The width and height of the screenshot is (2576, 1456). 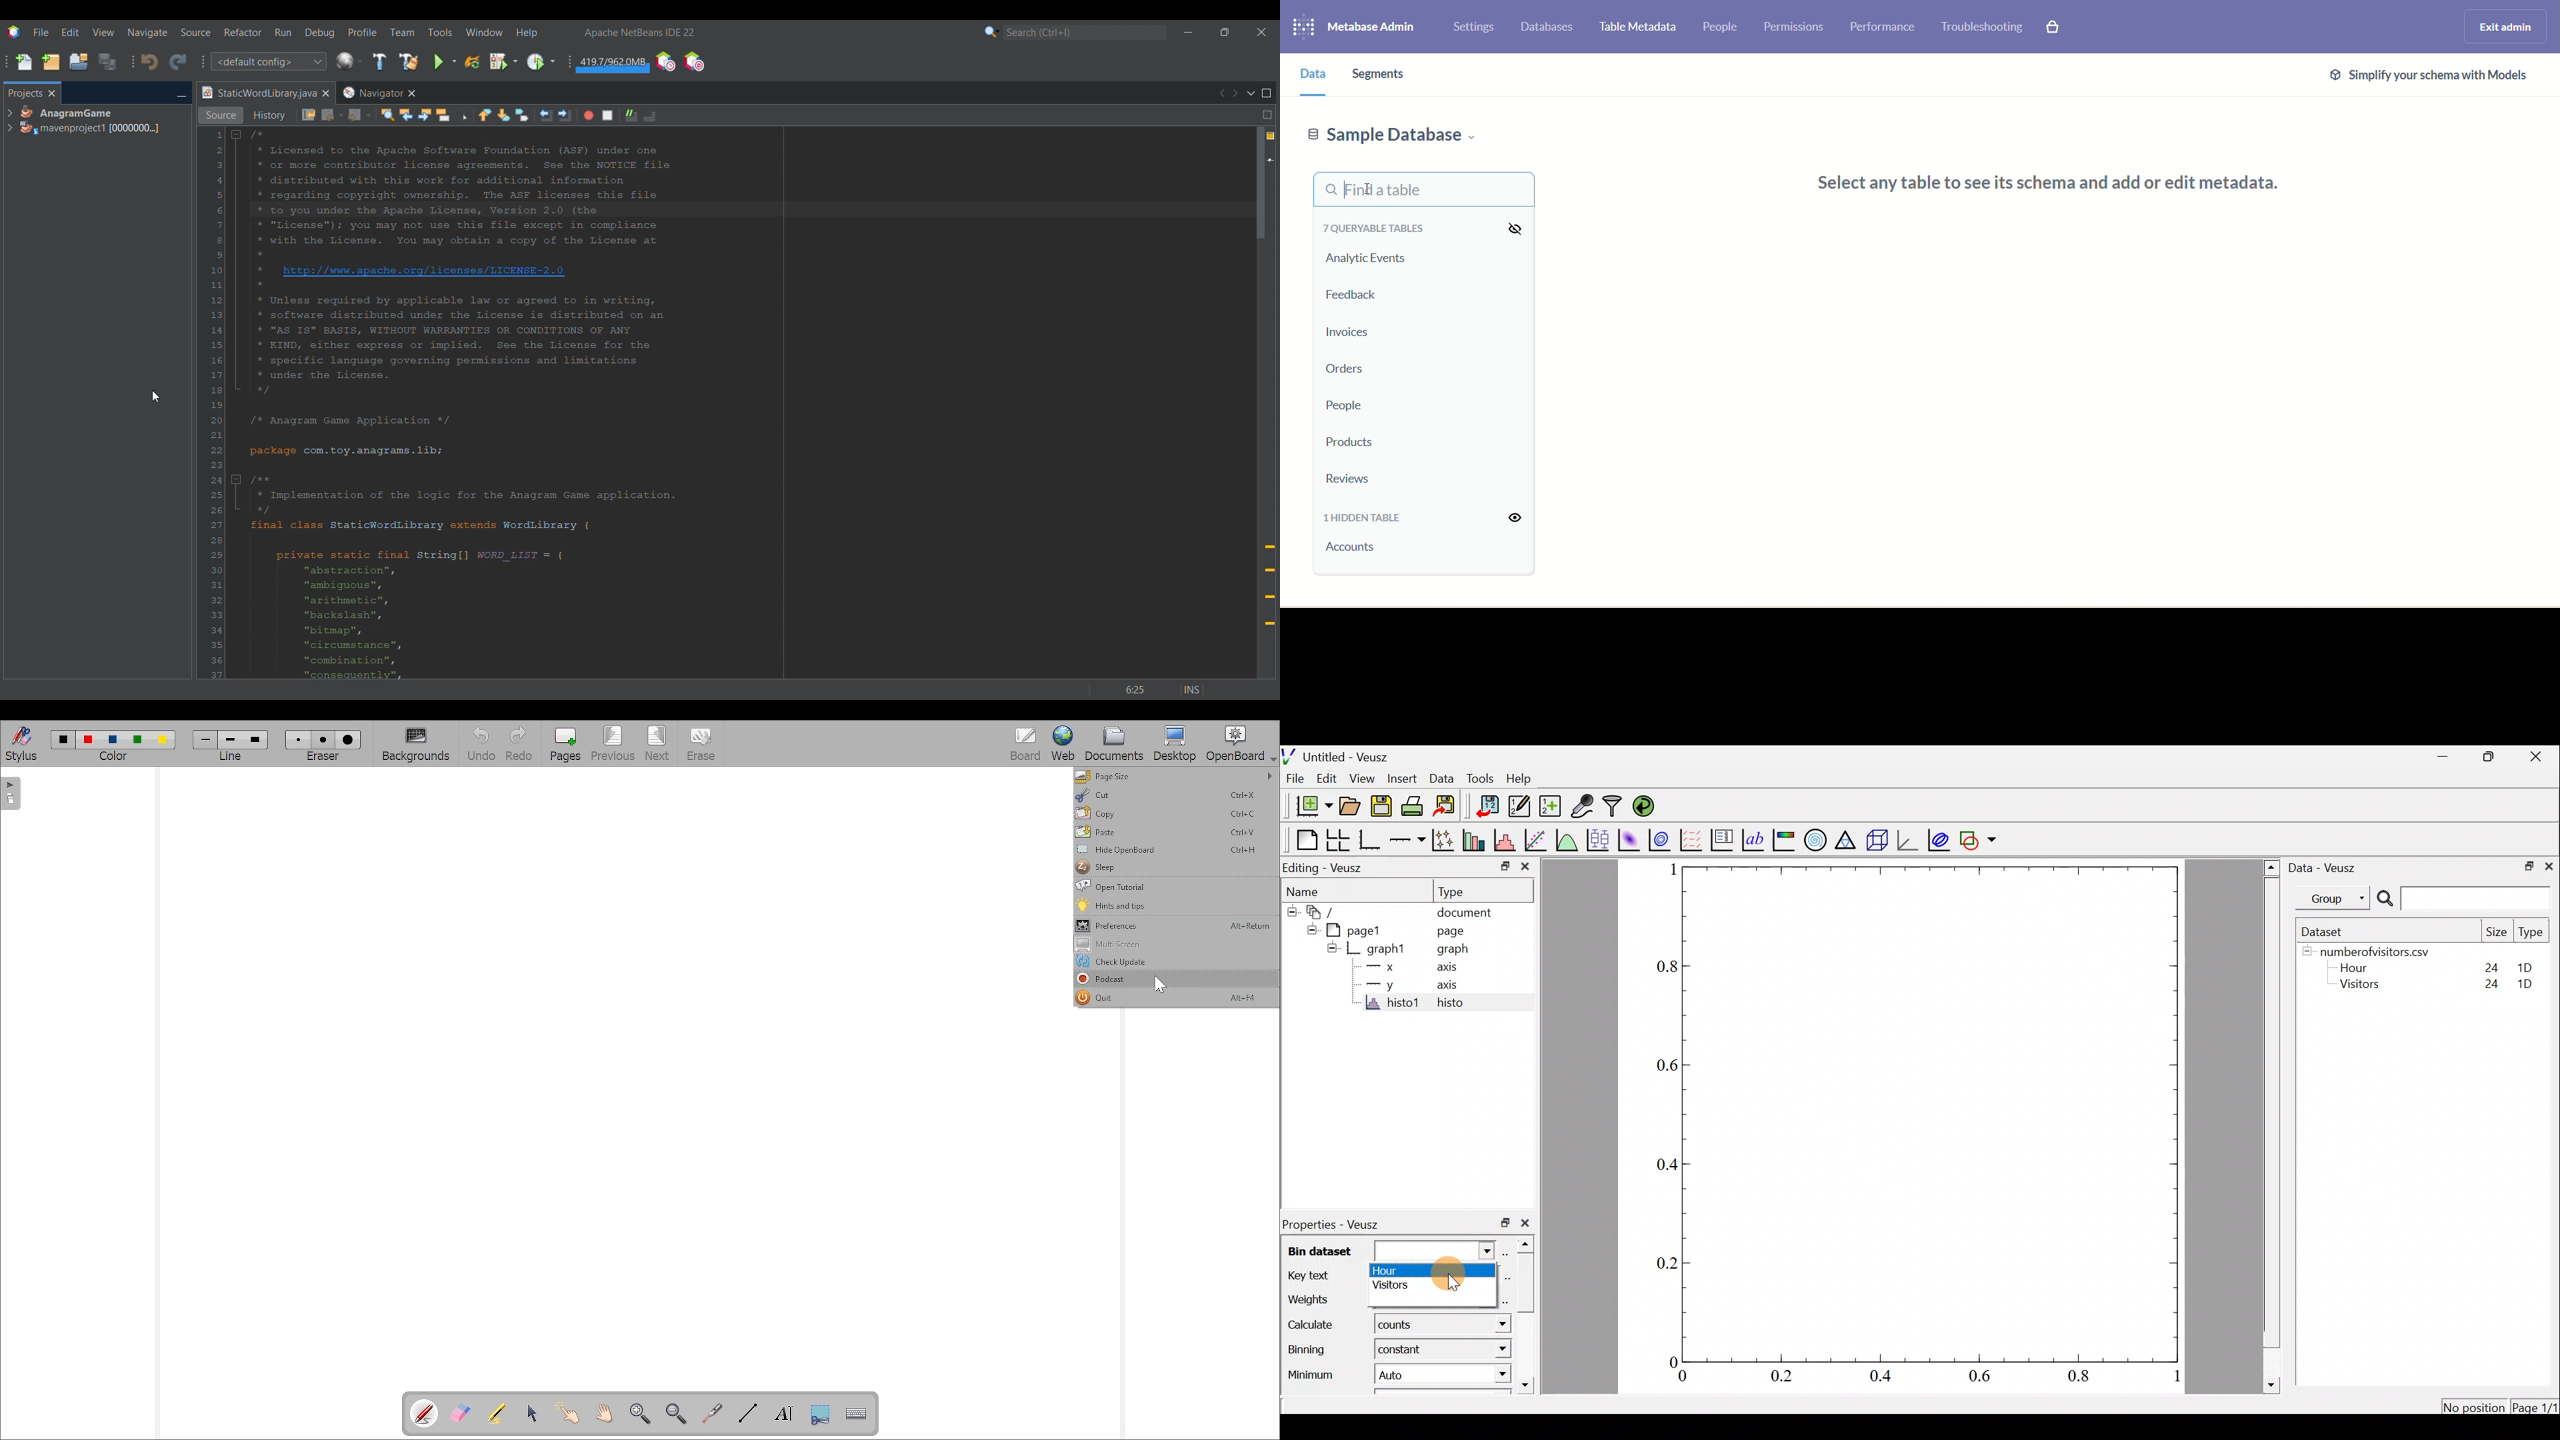 I want to click on page size, so click(x=1176, y=777).